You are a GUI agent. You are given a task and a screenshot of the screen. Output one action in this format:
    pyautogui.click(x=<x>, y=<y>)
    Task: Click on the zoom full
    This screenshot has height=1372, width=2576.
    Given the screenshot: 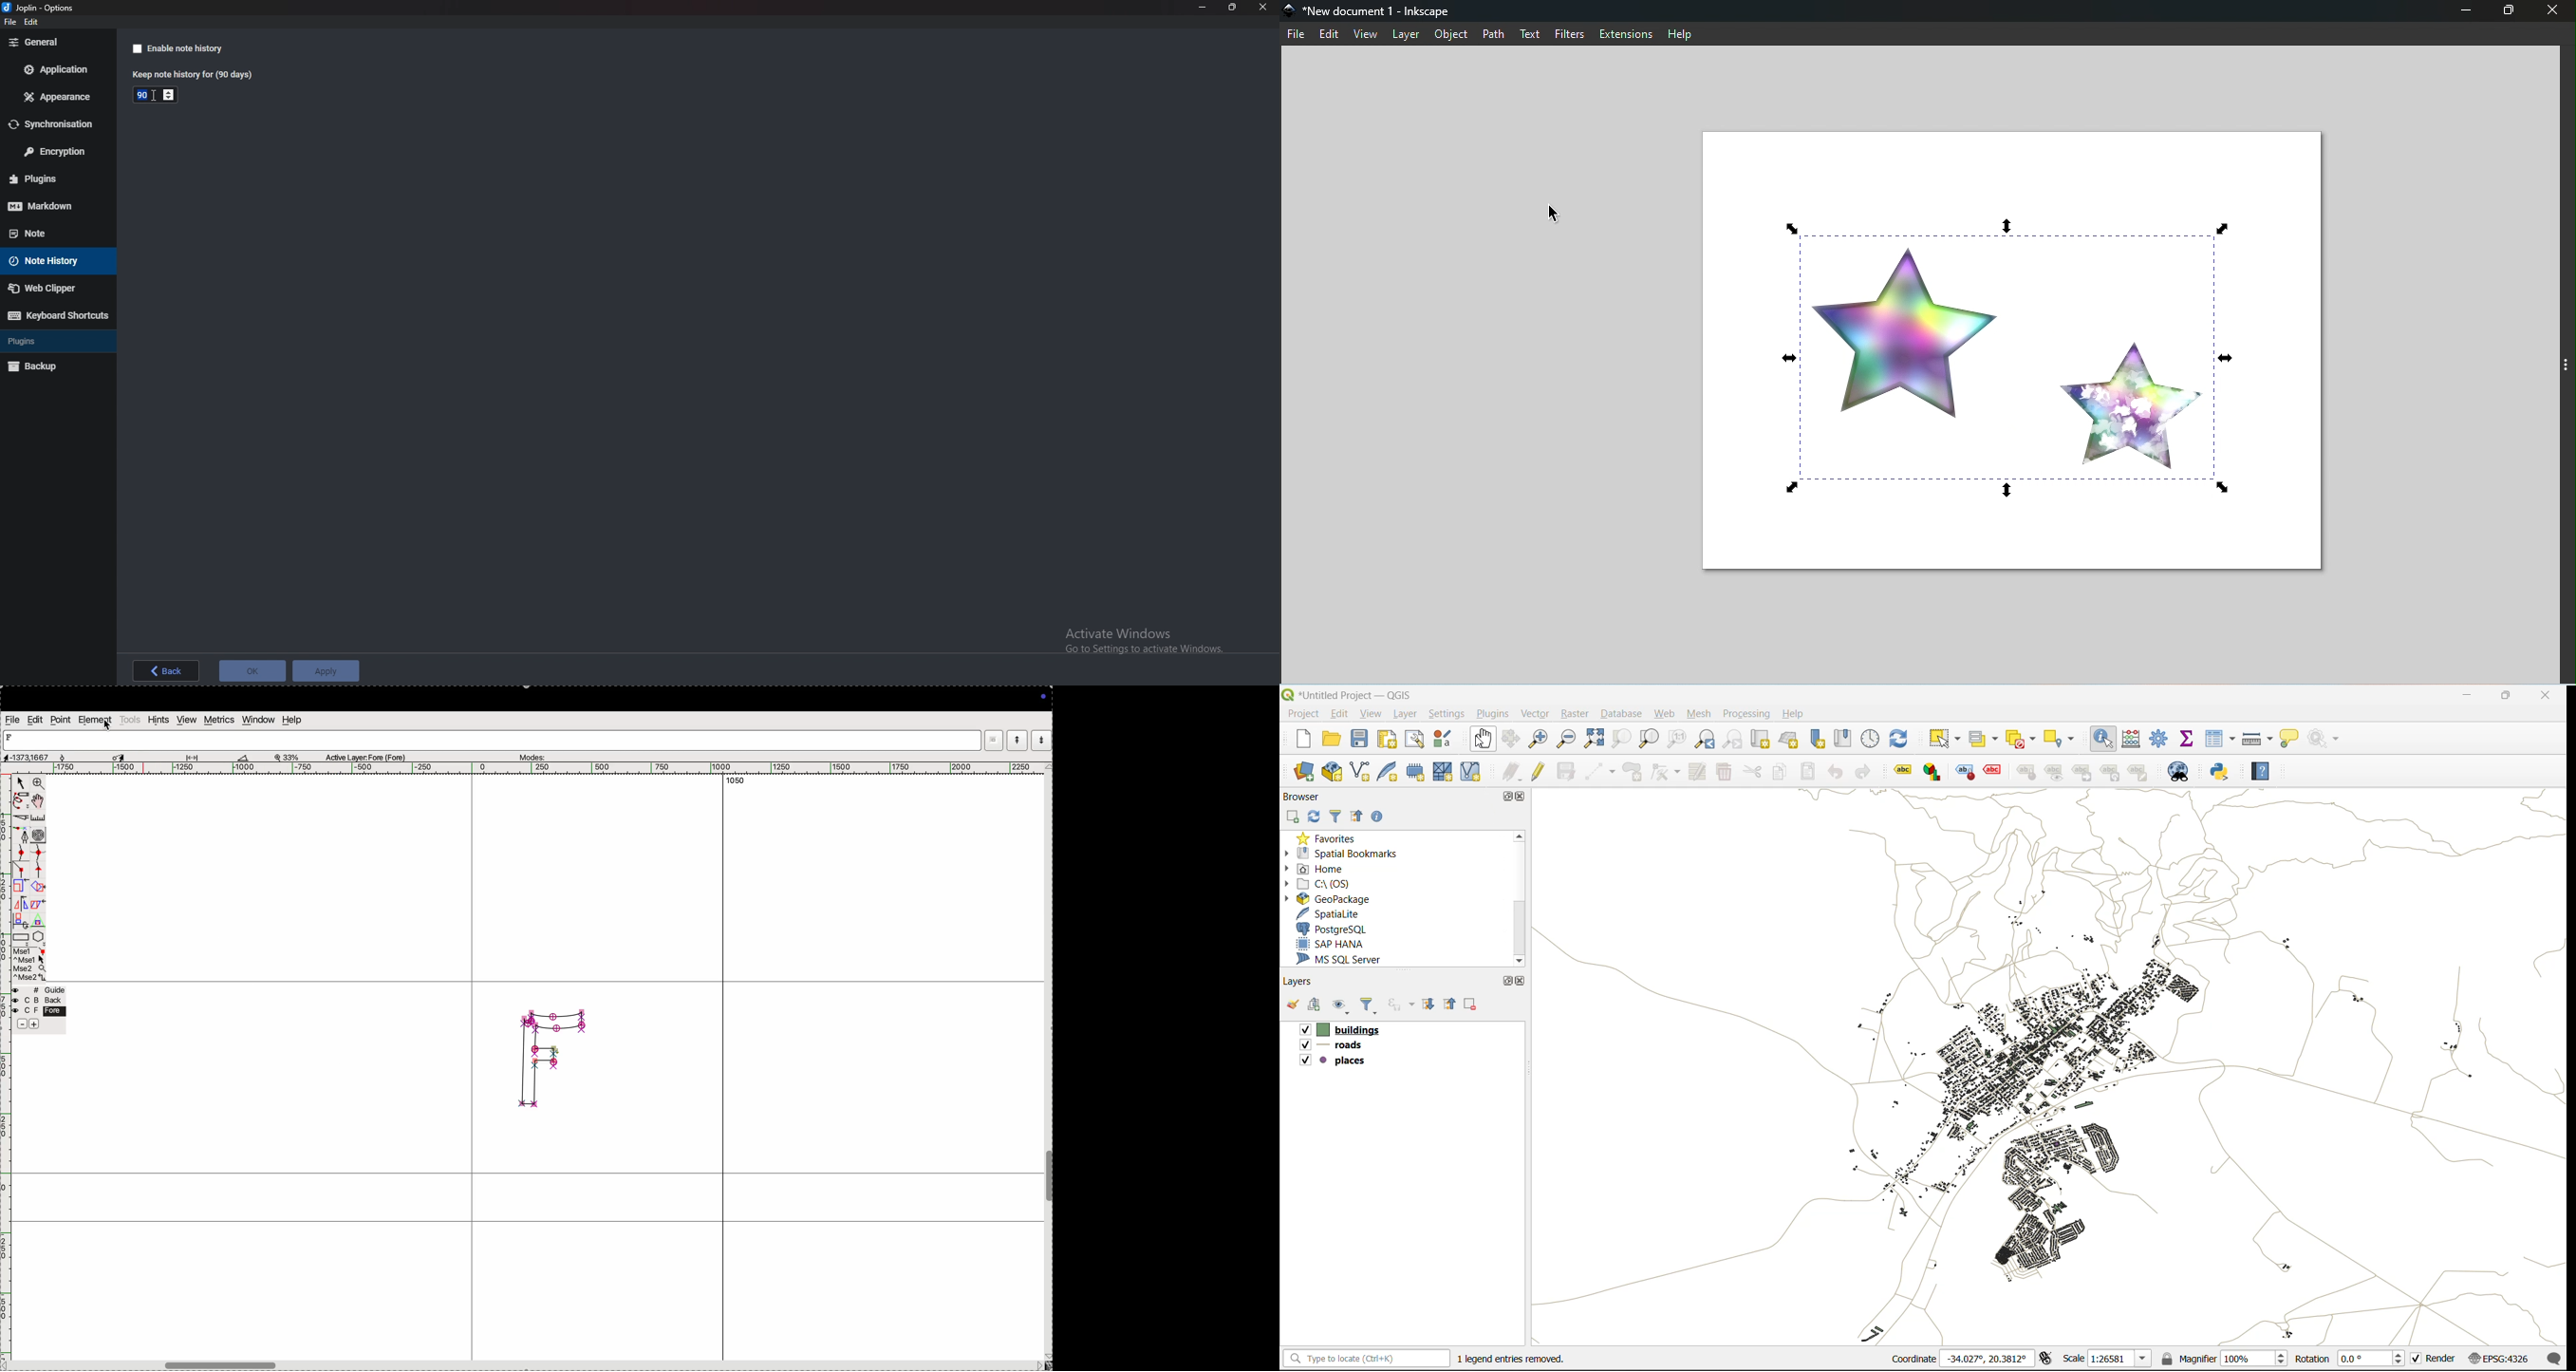 What is the action you would take?
    pyautogui.click(x=1597, y=739)
    